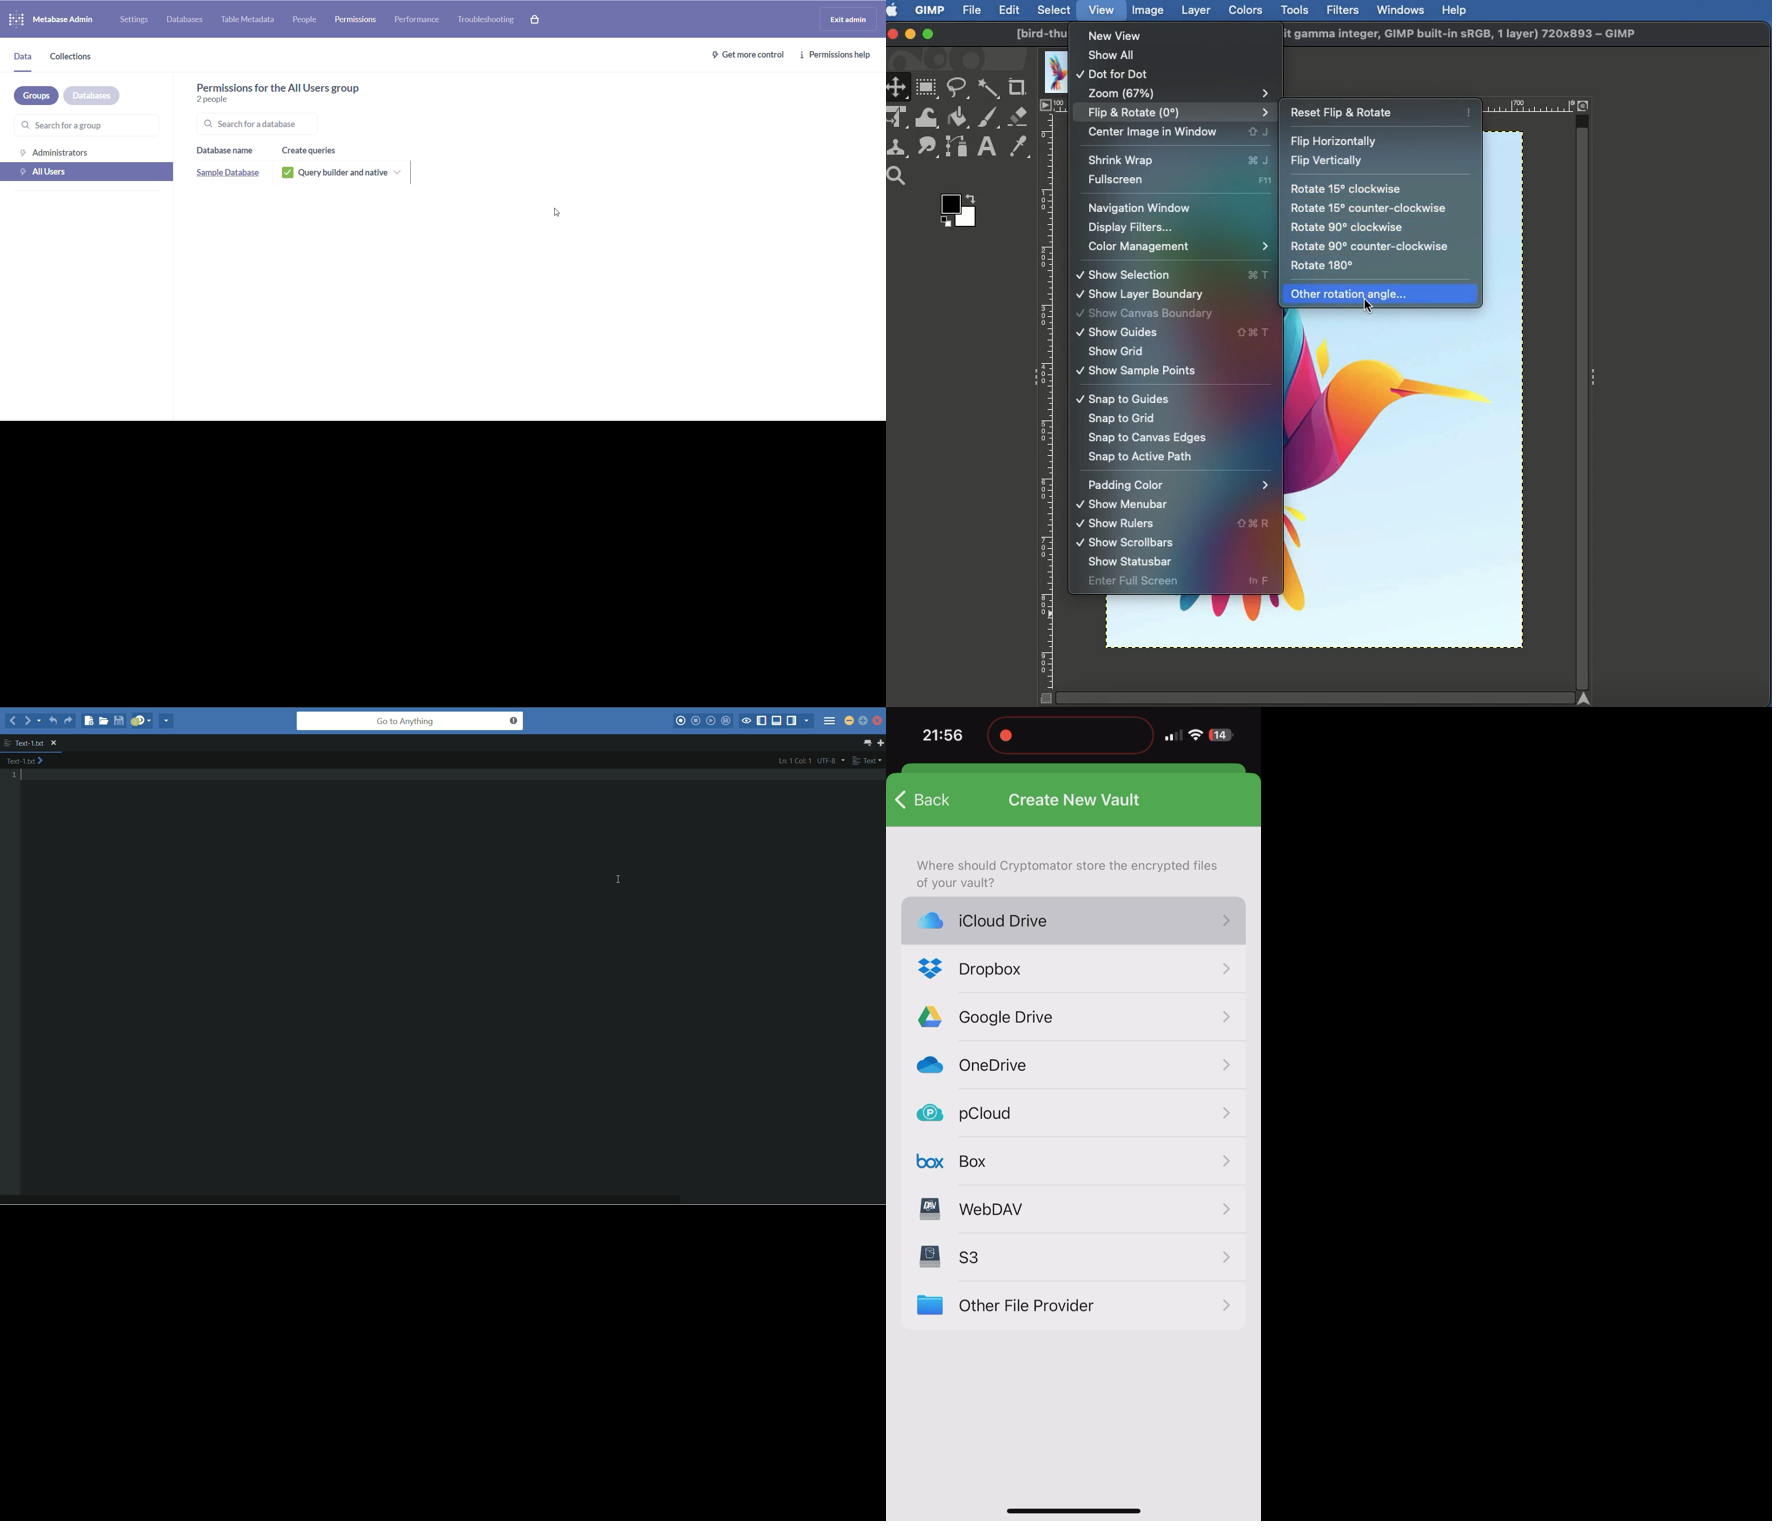 Image resolution: width=1792 pixels, height=1540 pixels. Describe the element at coordinates (1121, 505) in the screenshot. I see `Show menubar` at that location.